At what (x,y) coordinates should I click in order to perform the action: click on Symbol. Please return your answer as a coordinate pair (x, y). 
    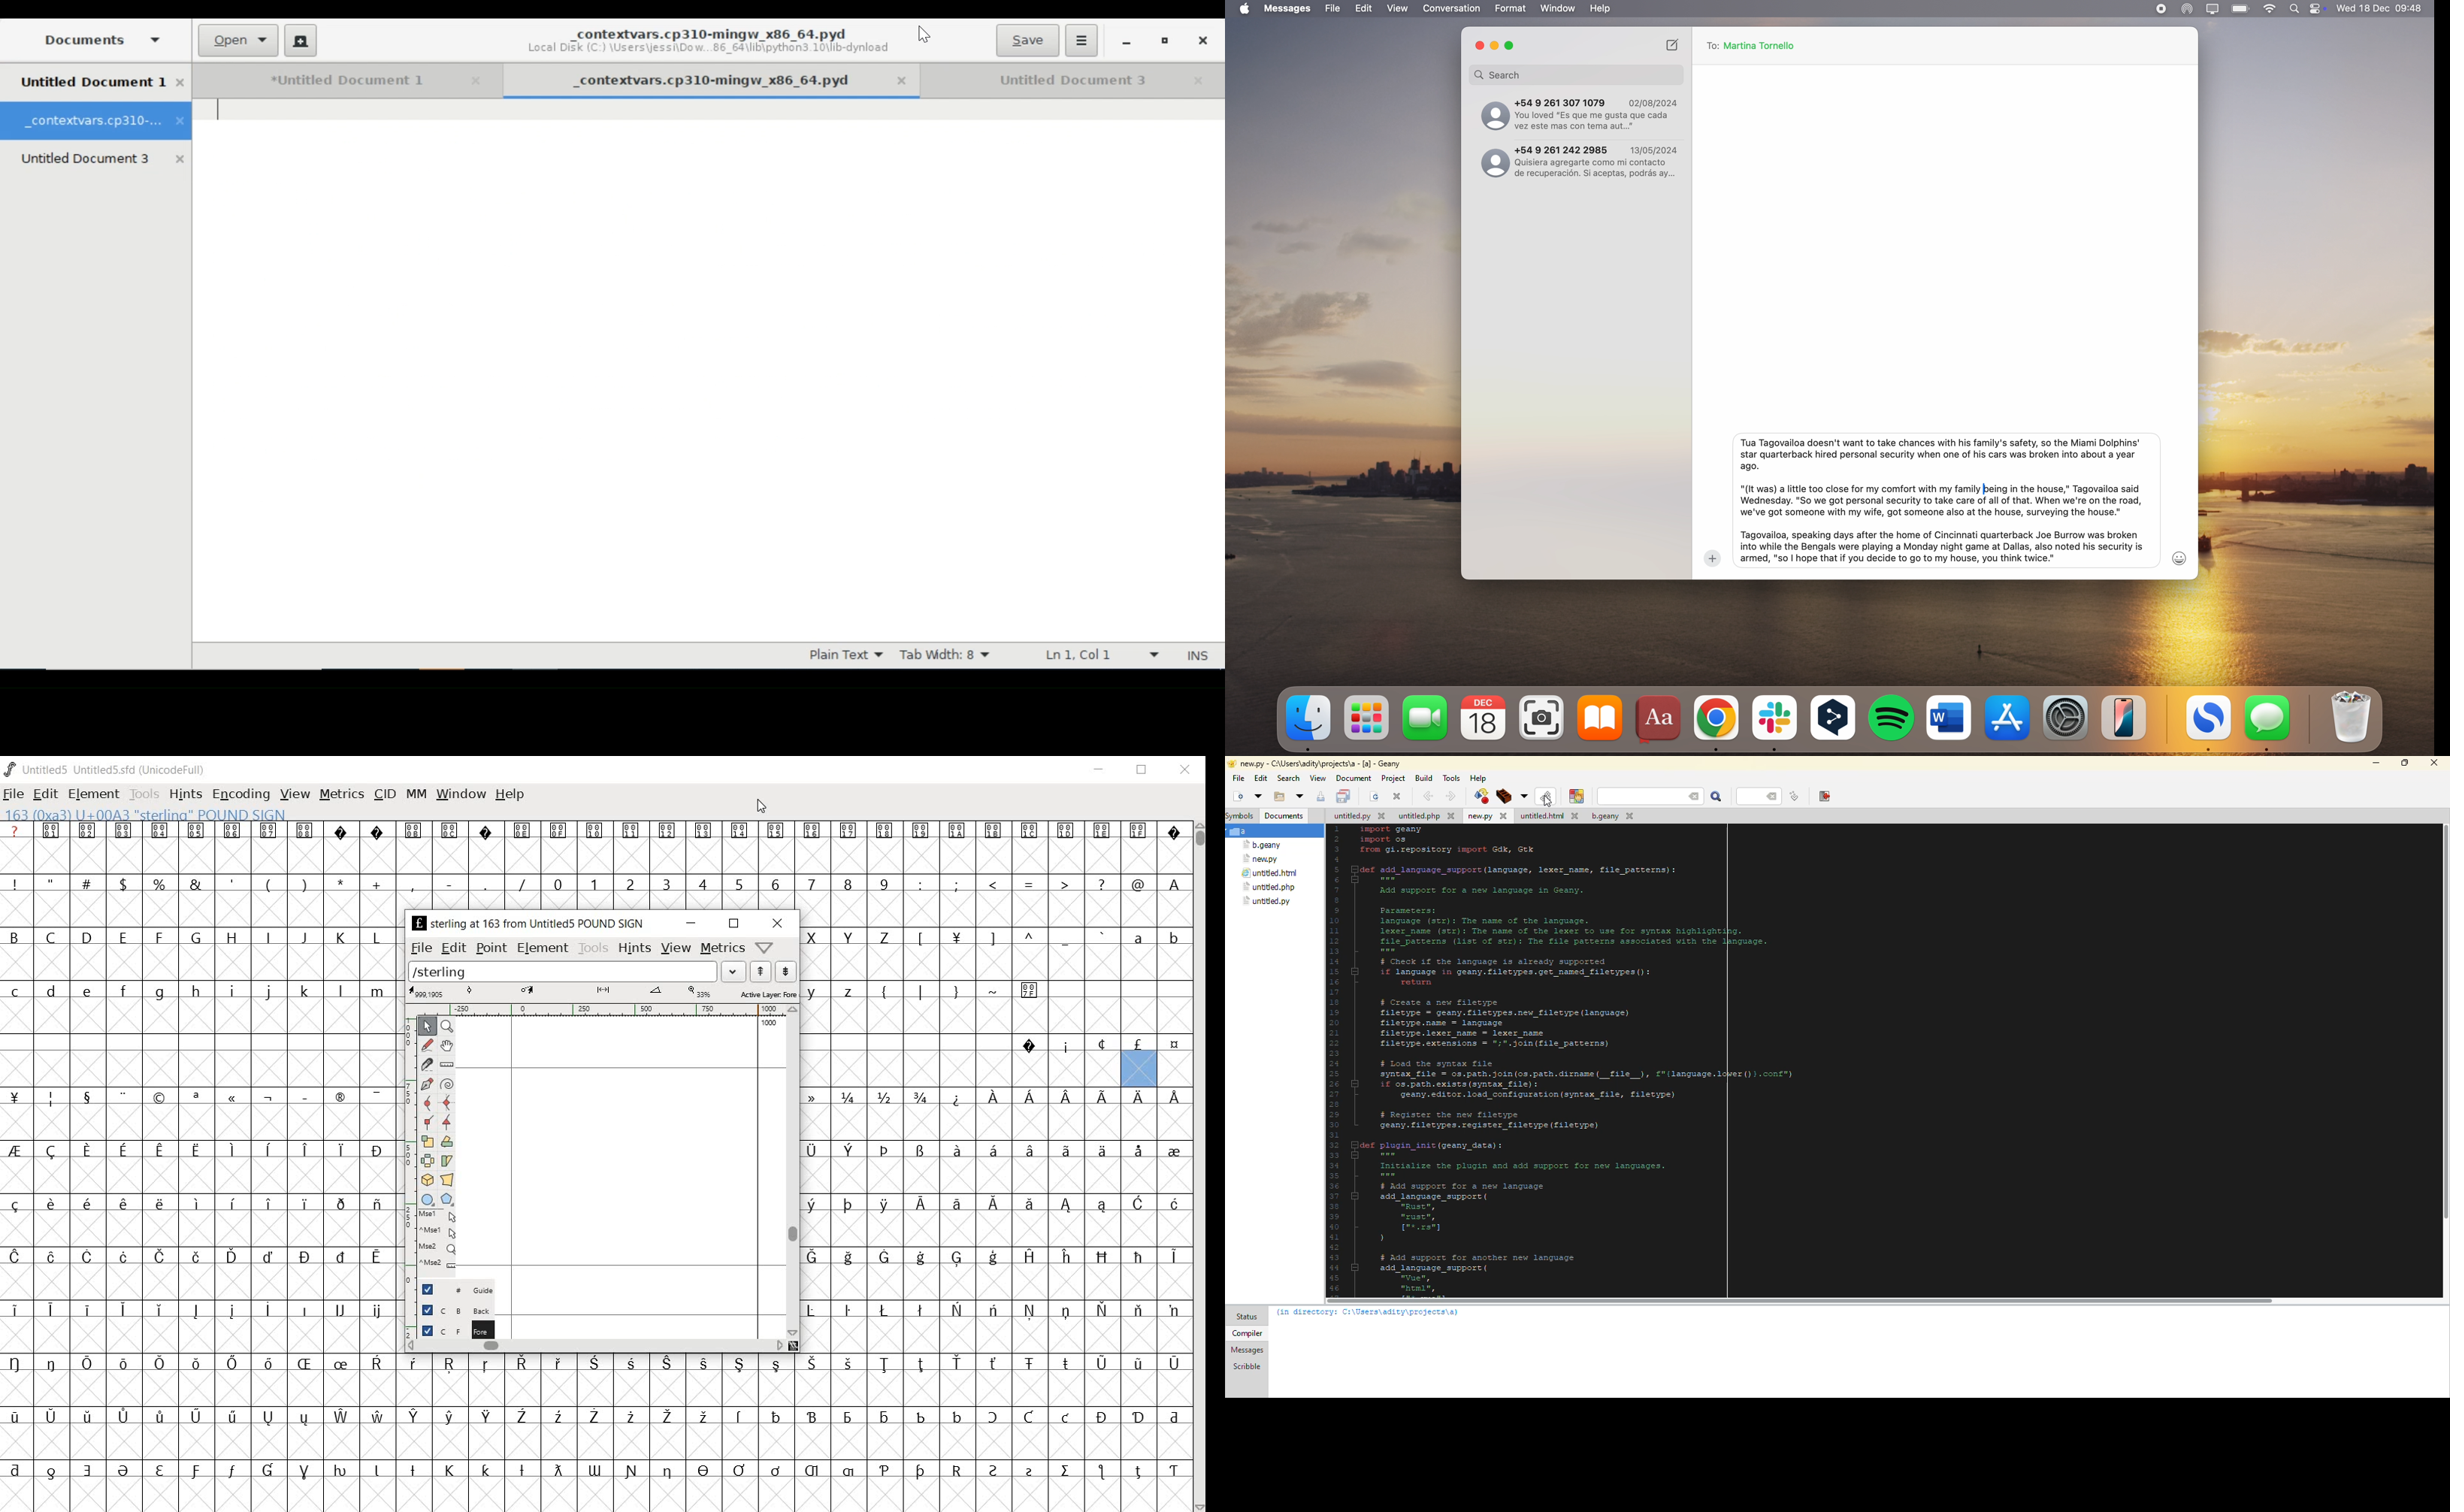
    Looking at the image, I should click on (304, 1151).